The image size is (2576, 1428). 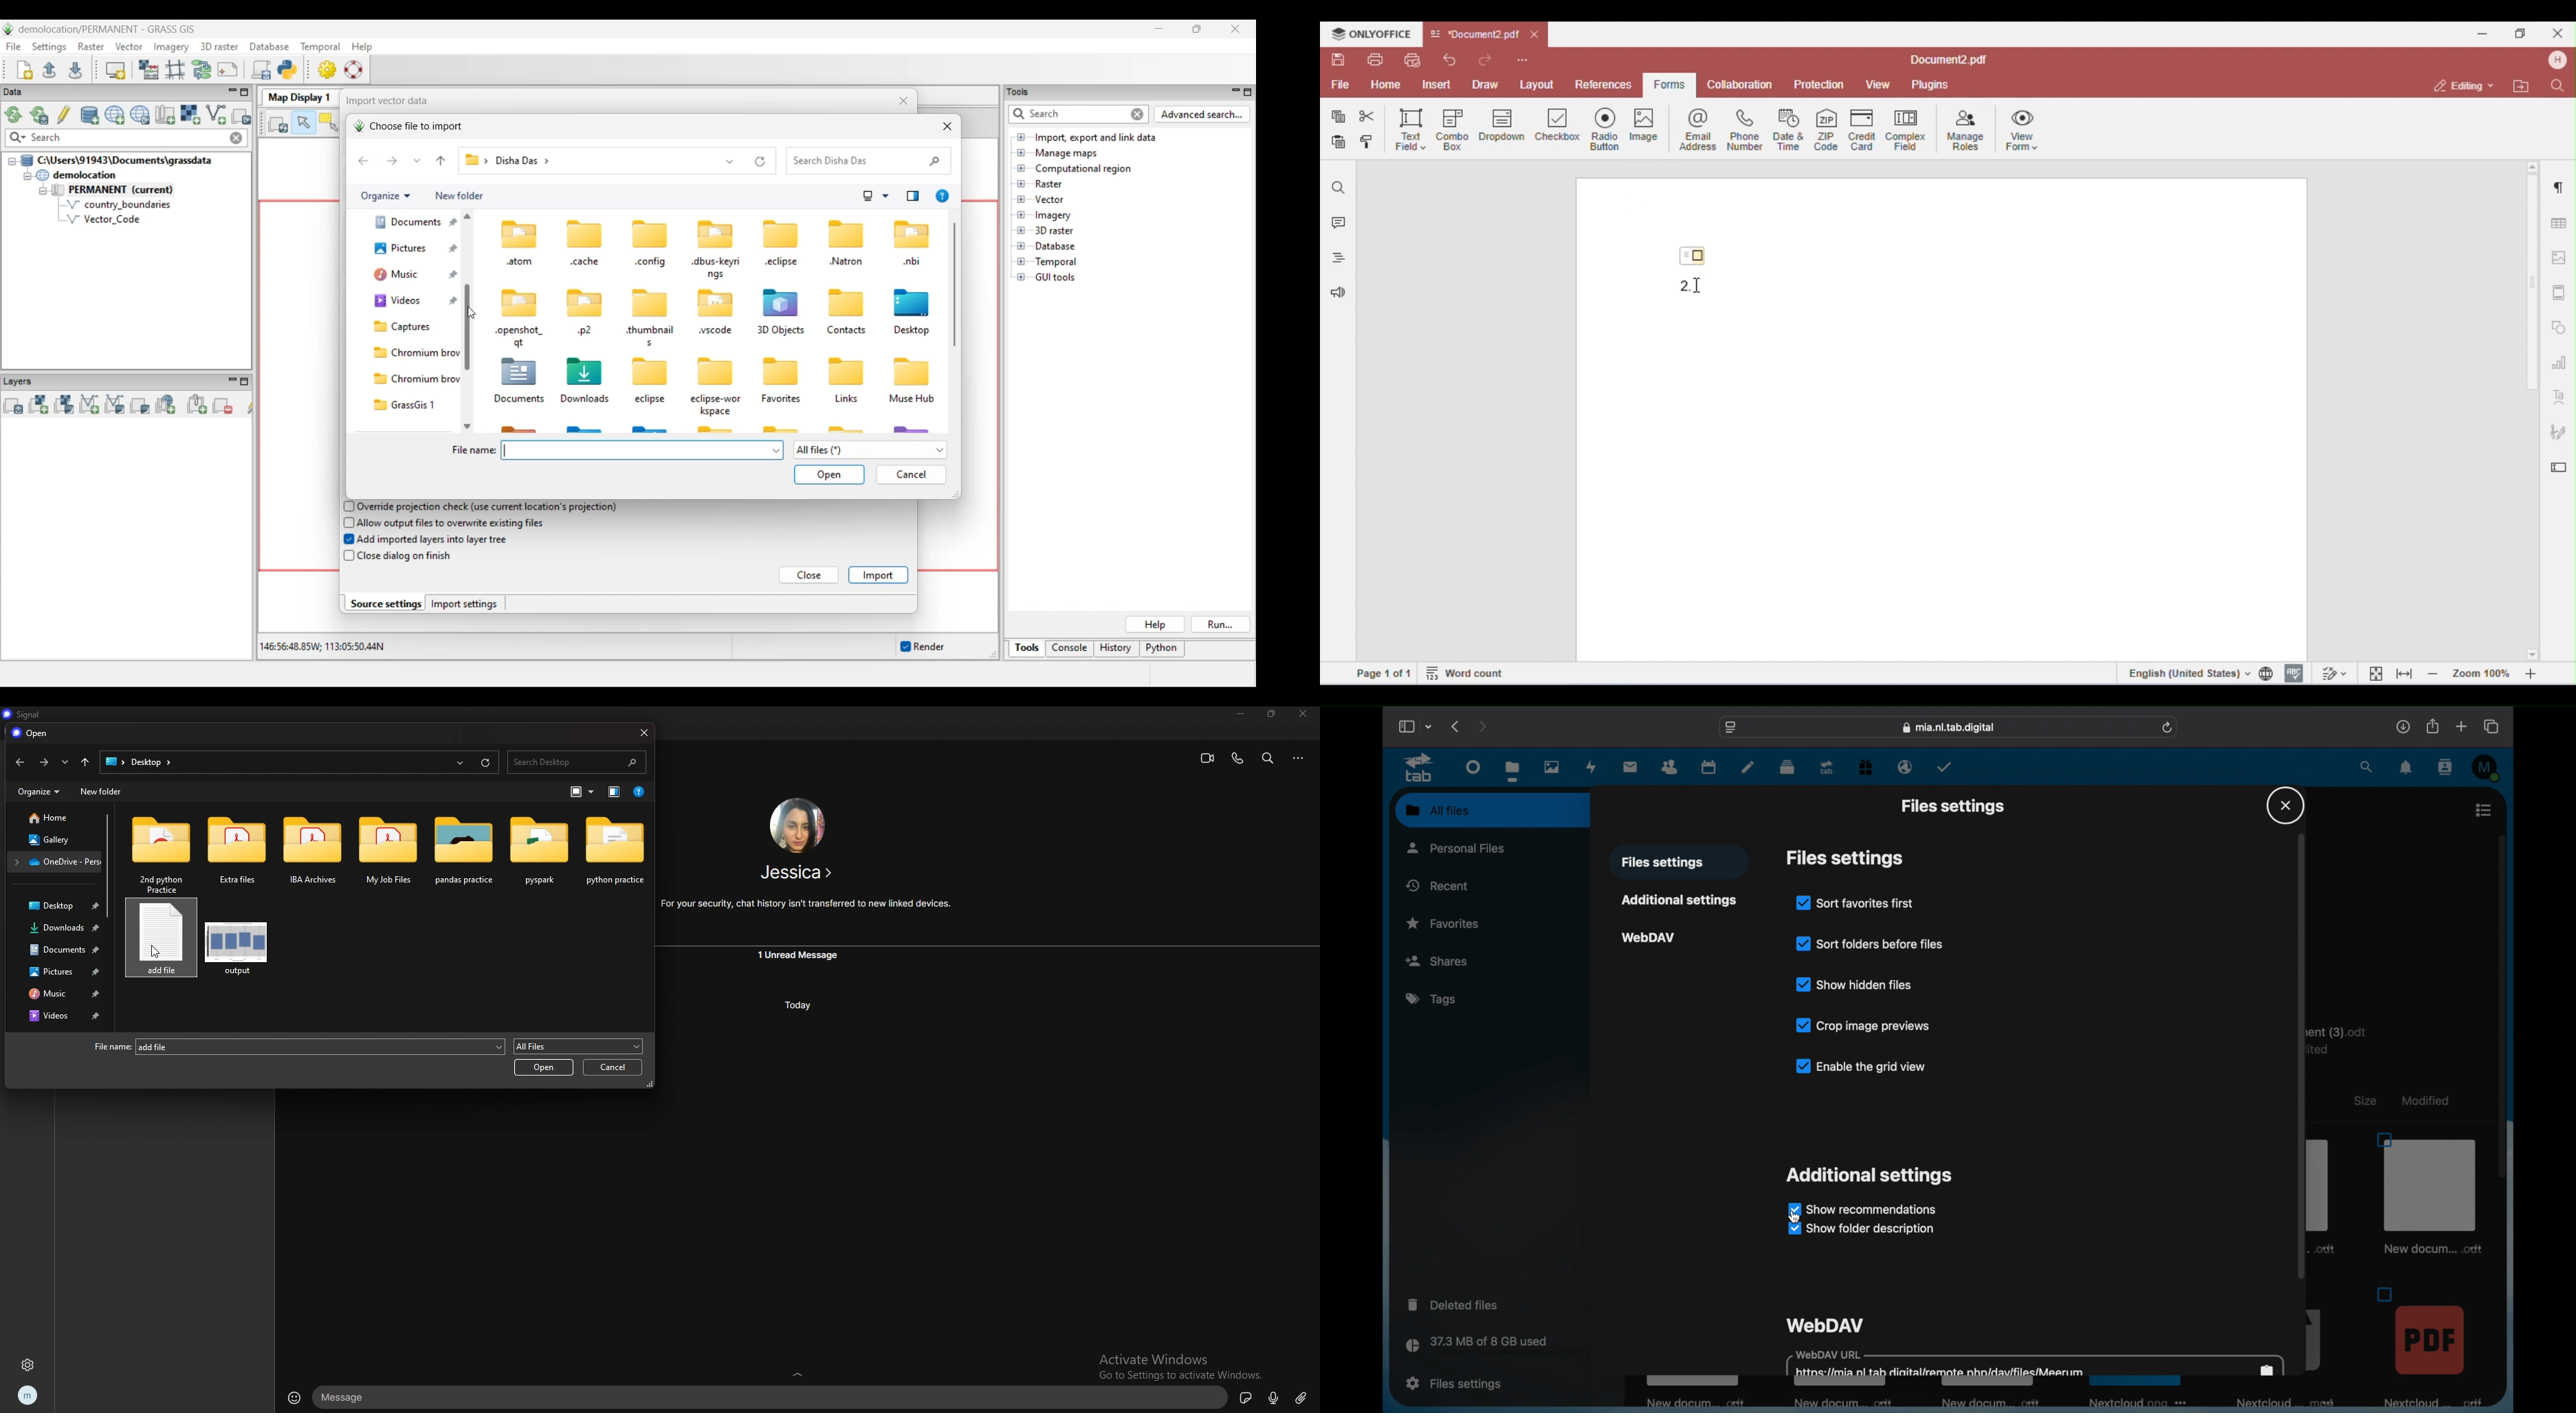 I want to click on contacts, so click(x=1670, y=767).